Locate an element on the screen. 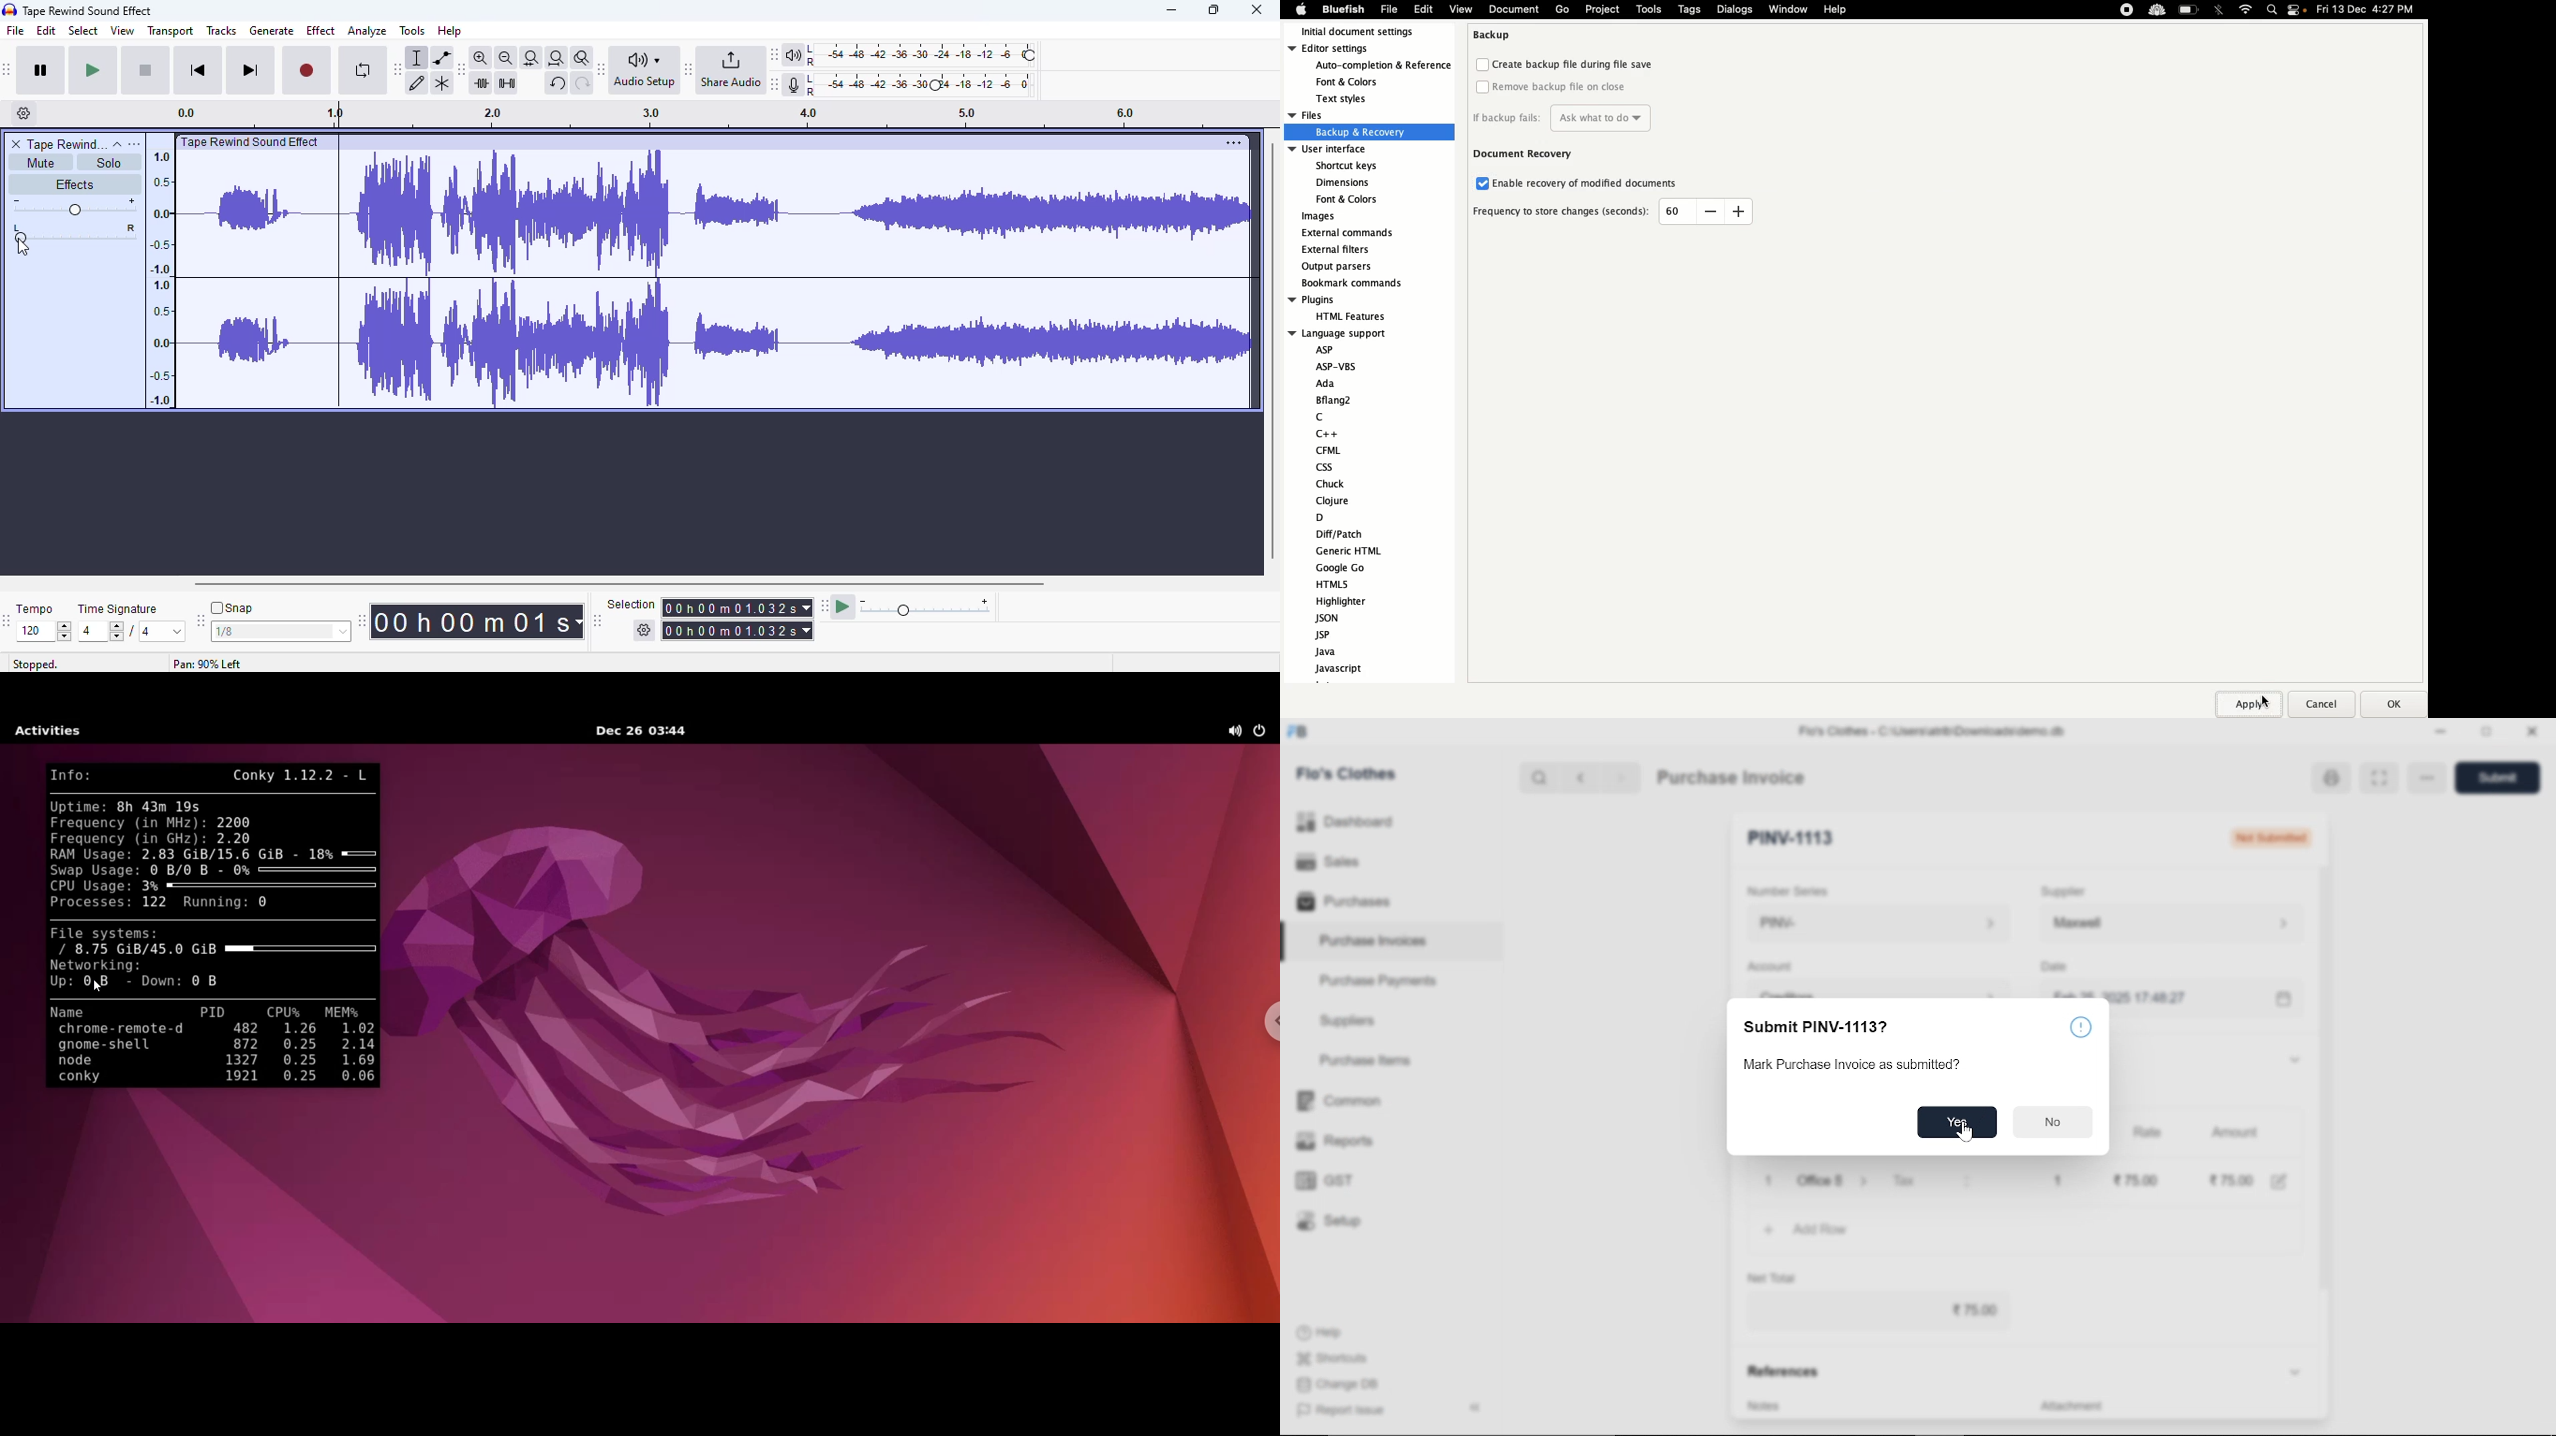 The height and width of the screenshot is (1456, 2576). selection is located at coordinates (711, 618).